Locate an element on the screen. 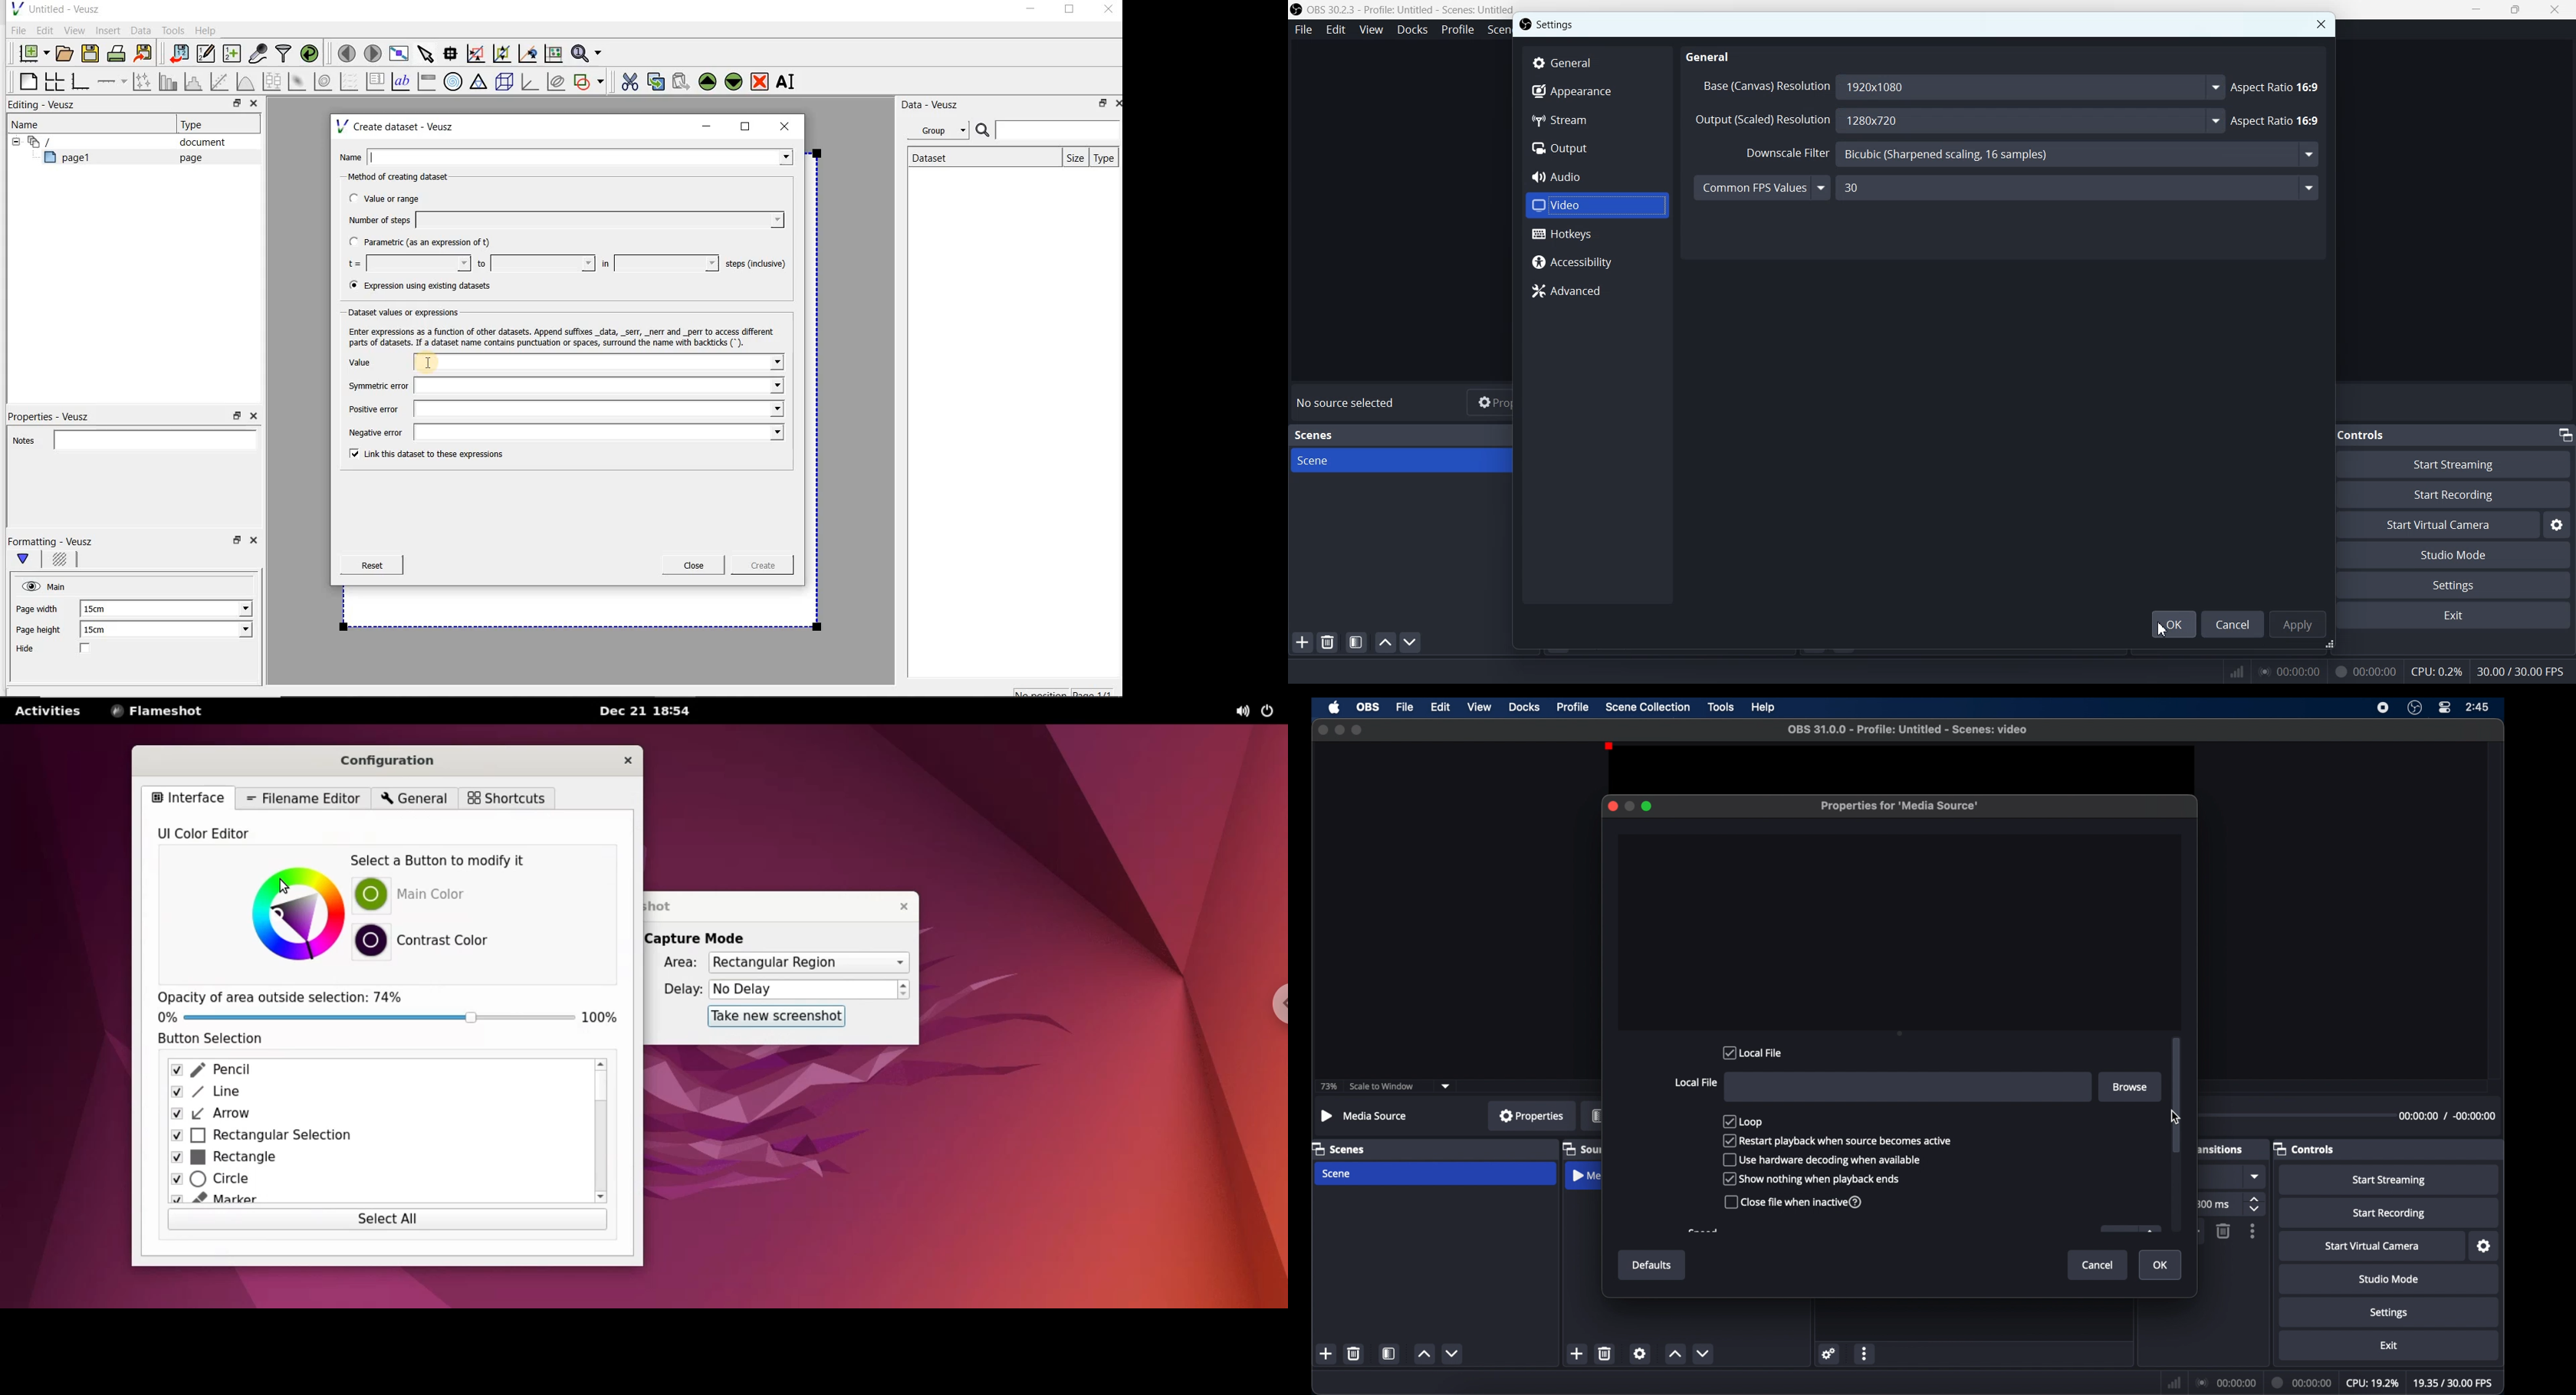 Image resolution: width=2576 pixels, height=1400 pixels. in  is located at coordinates (658, 263).